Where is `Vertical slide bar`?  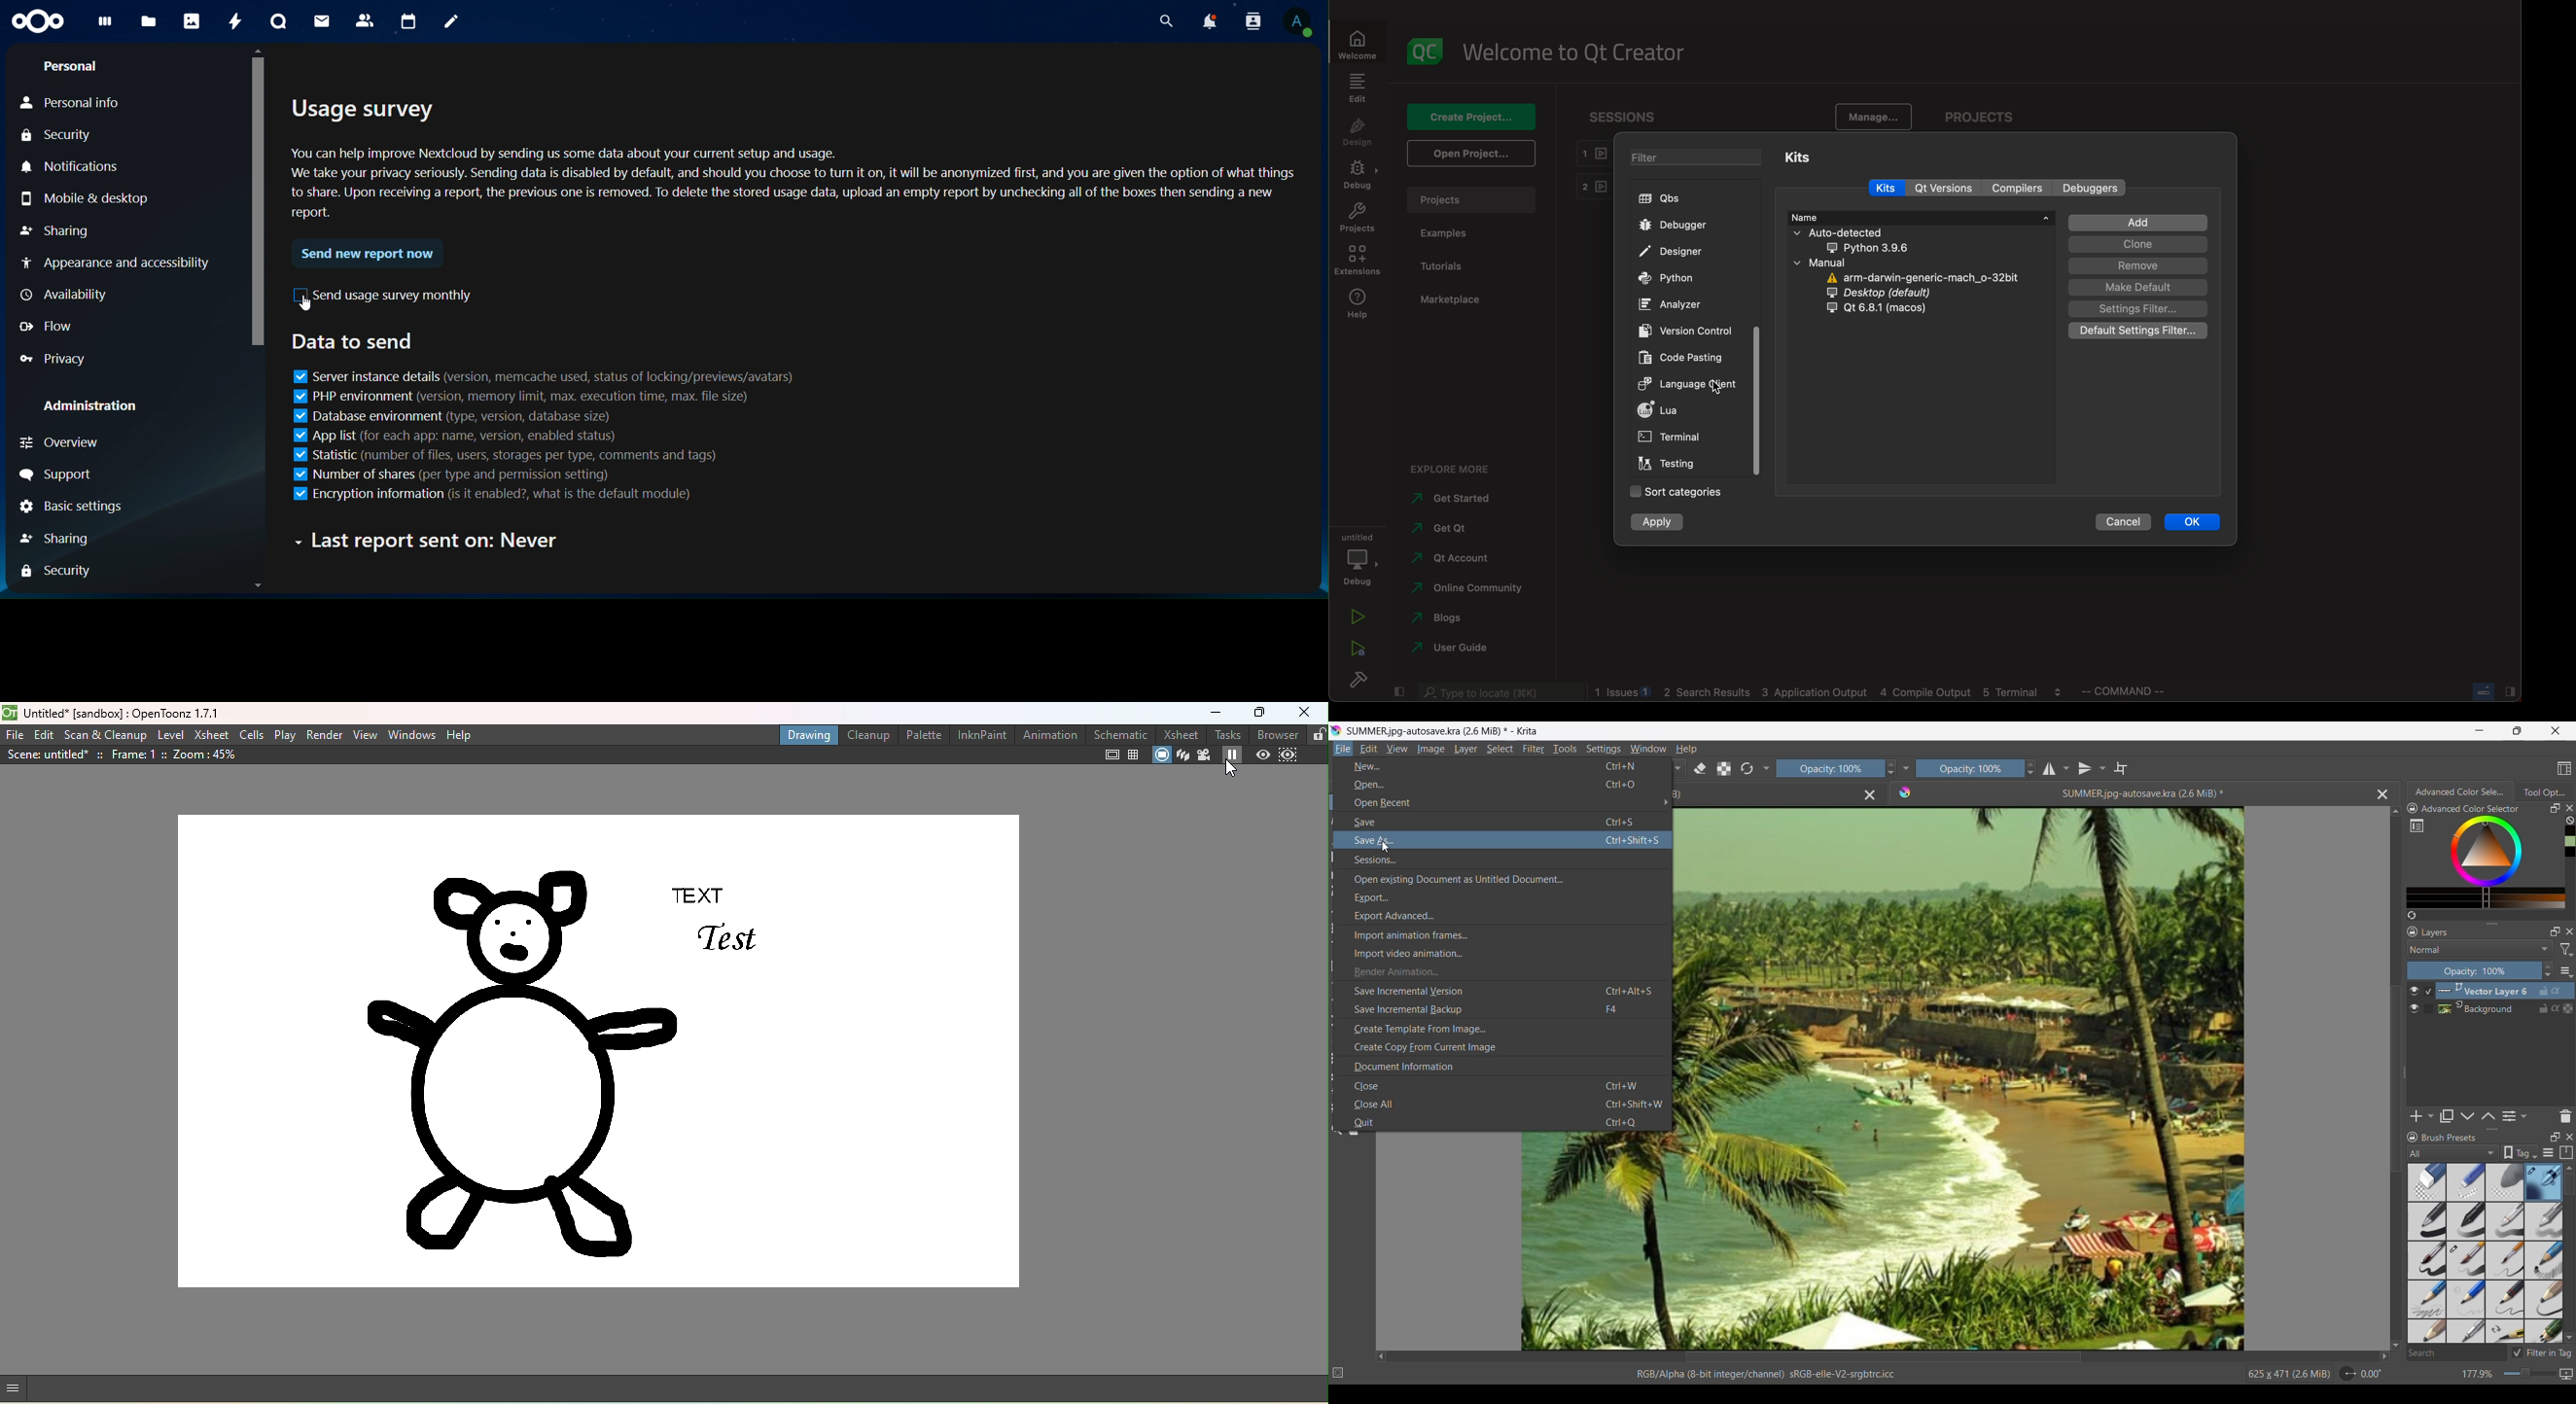 Vertical slide bar is located at coordinates (2569, 1184).